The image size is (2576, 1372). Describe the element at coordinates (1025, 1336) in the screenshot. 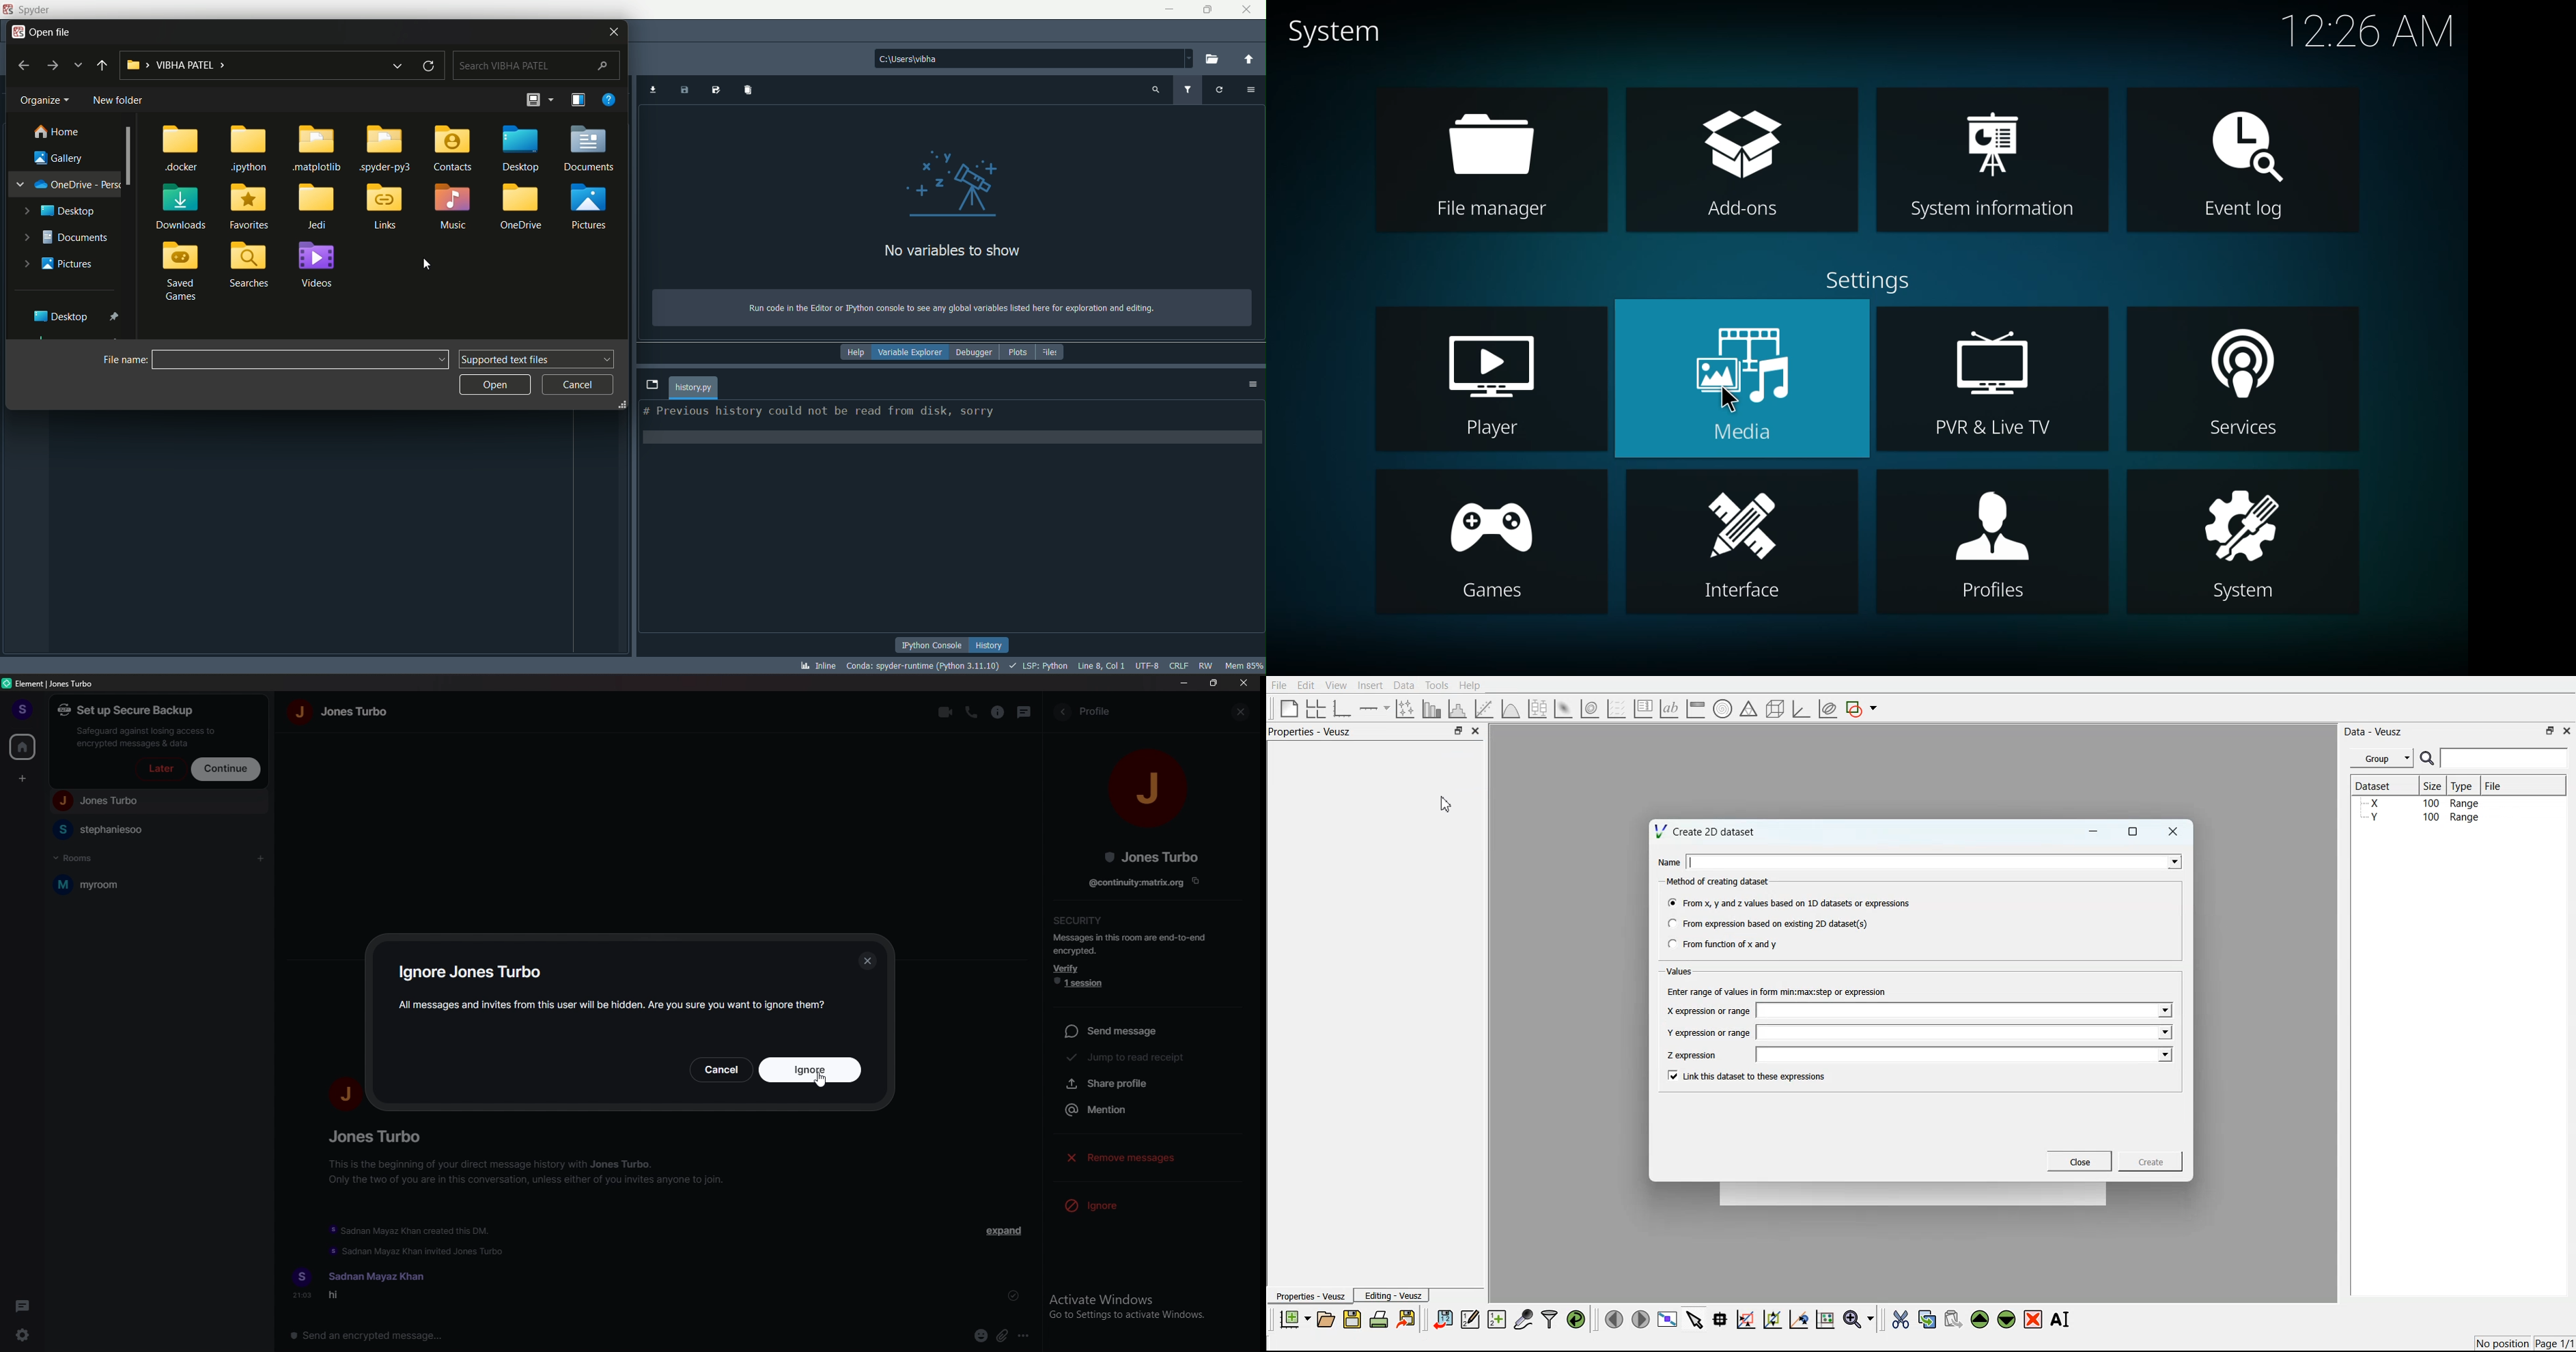

I see `options` at that location.